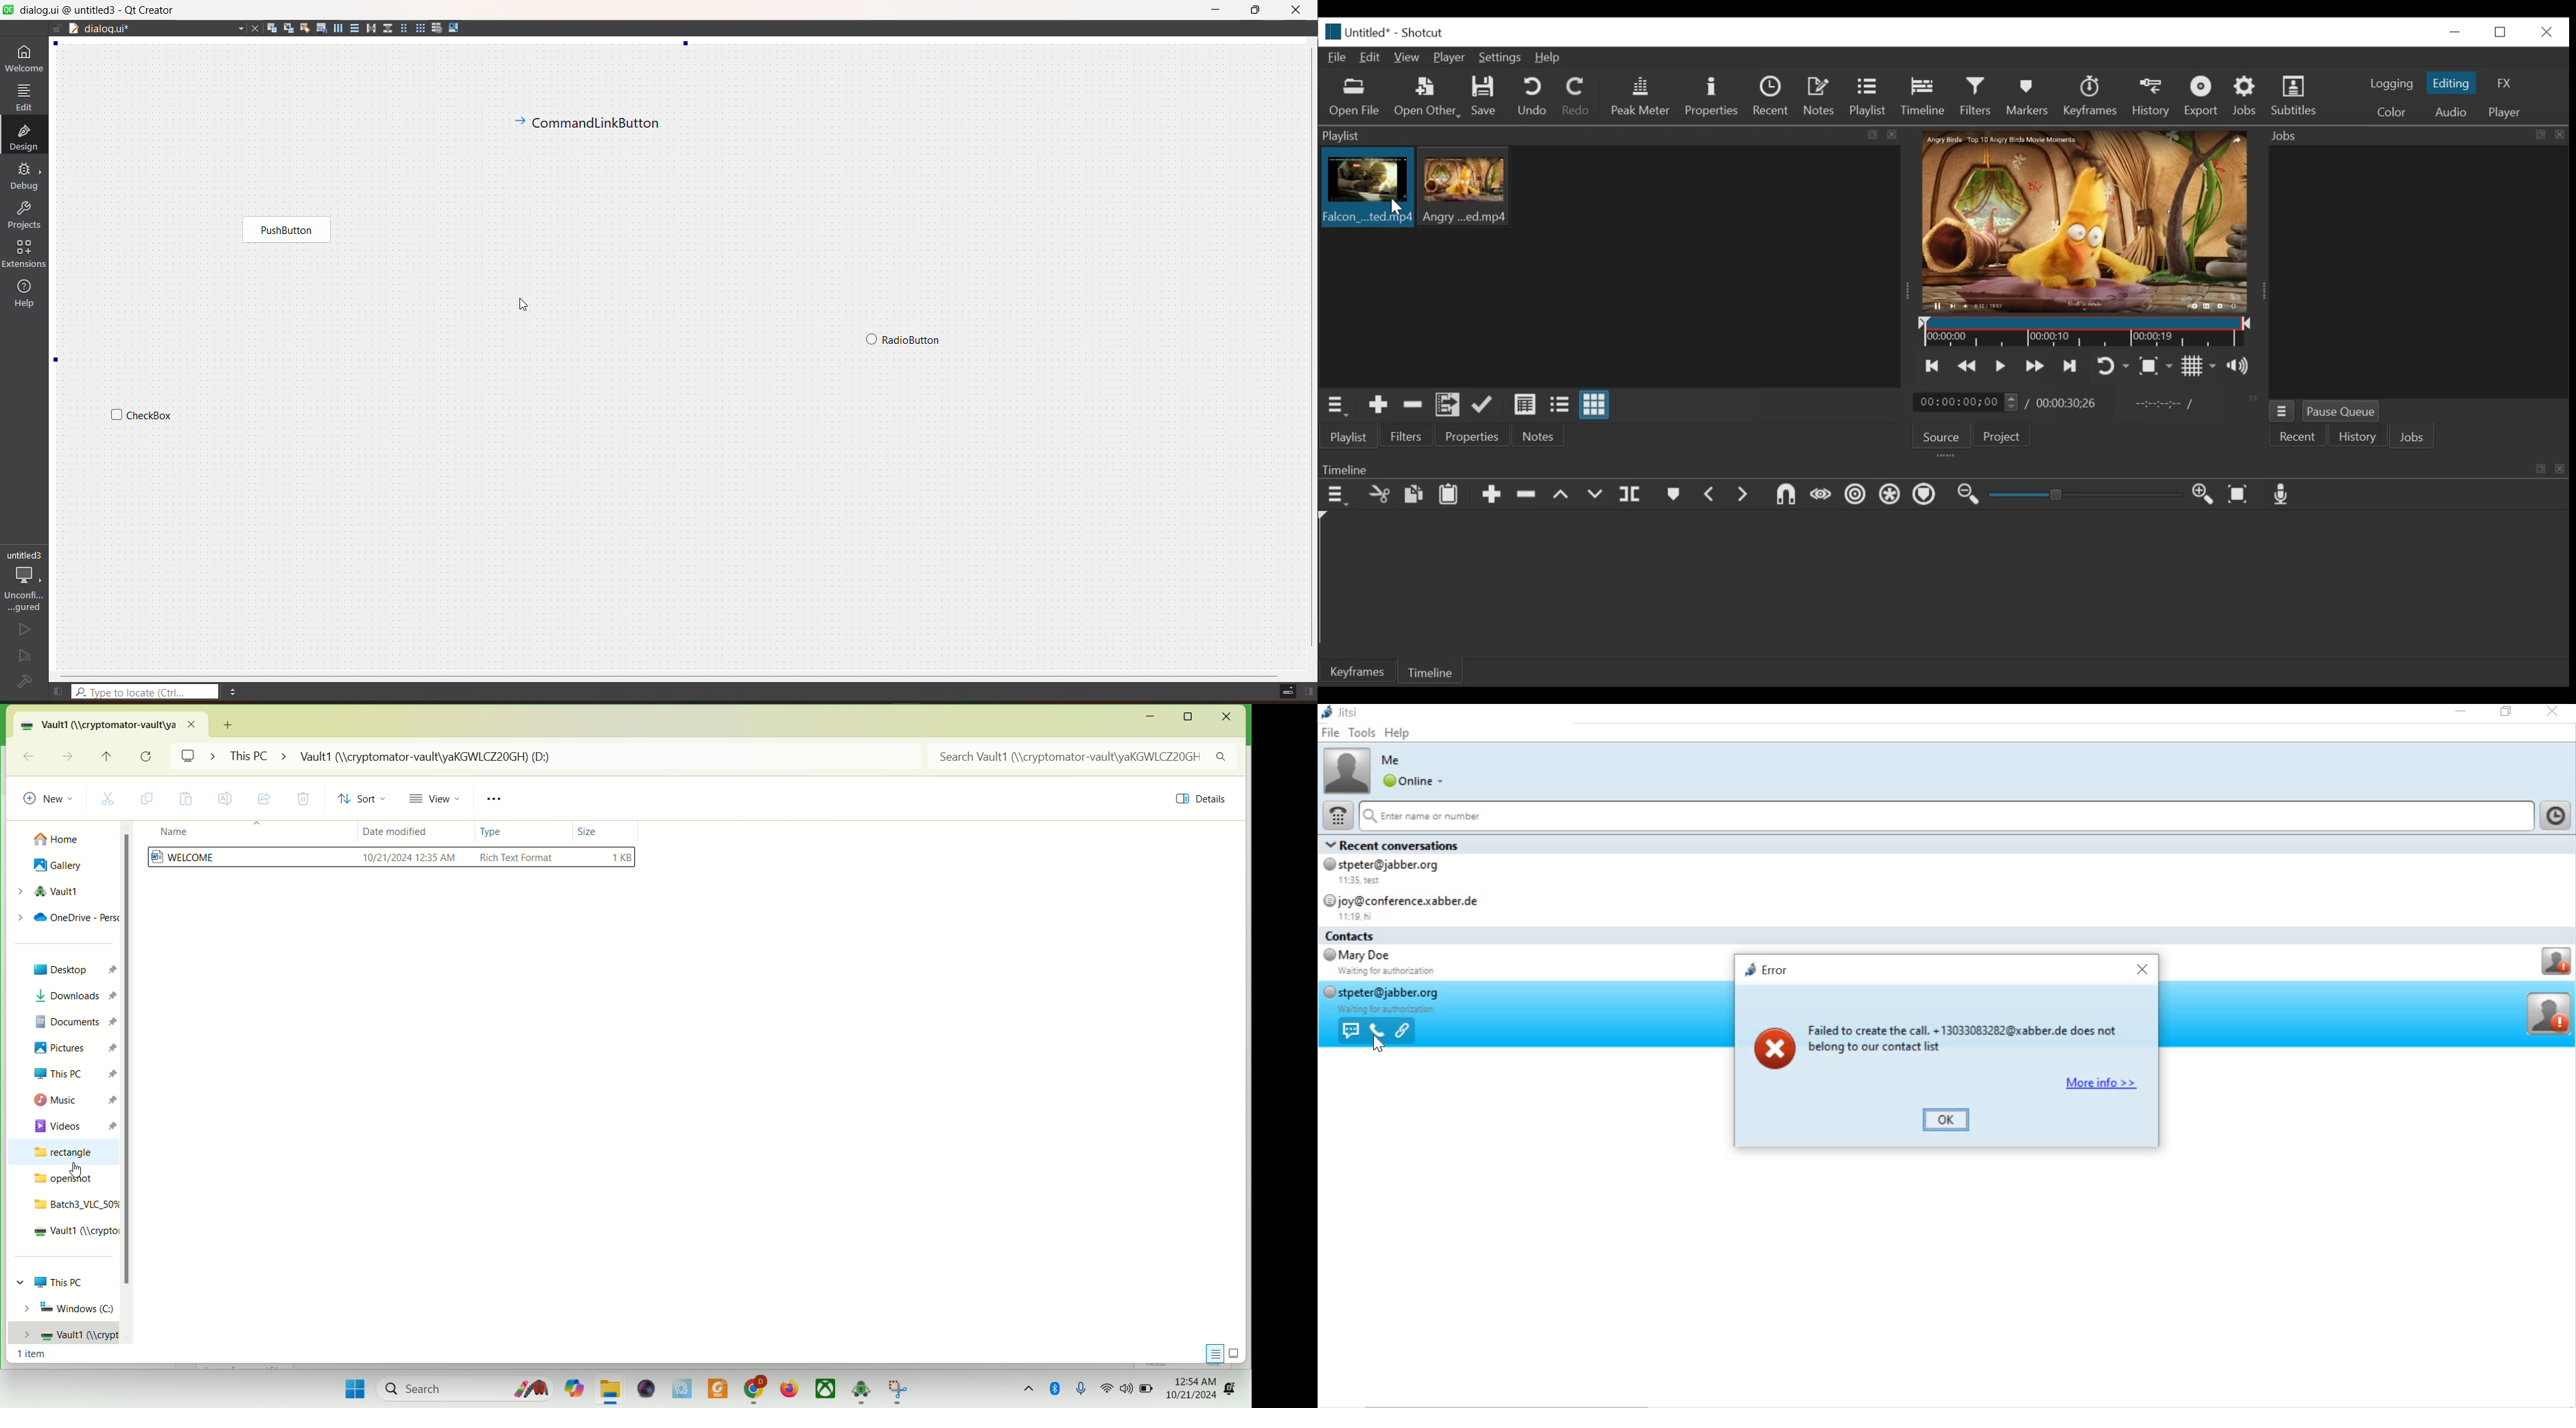  I want to click on copilet, so click(570, 1388).